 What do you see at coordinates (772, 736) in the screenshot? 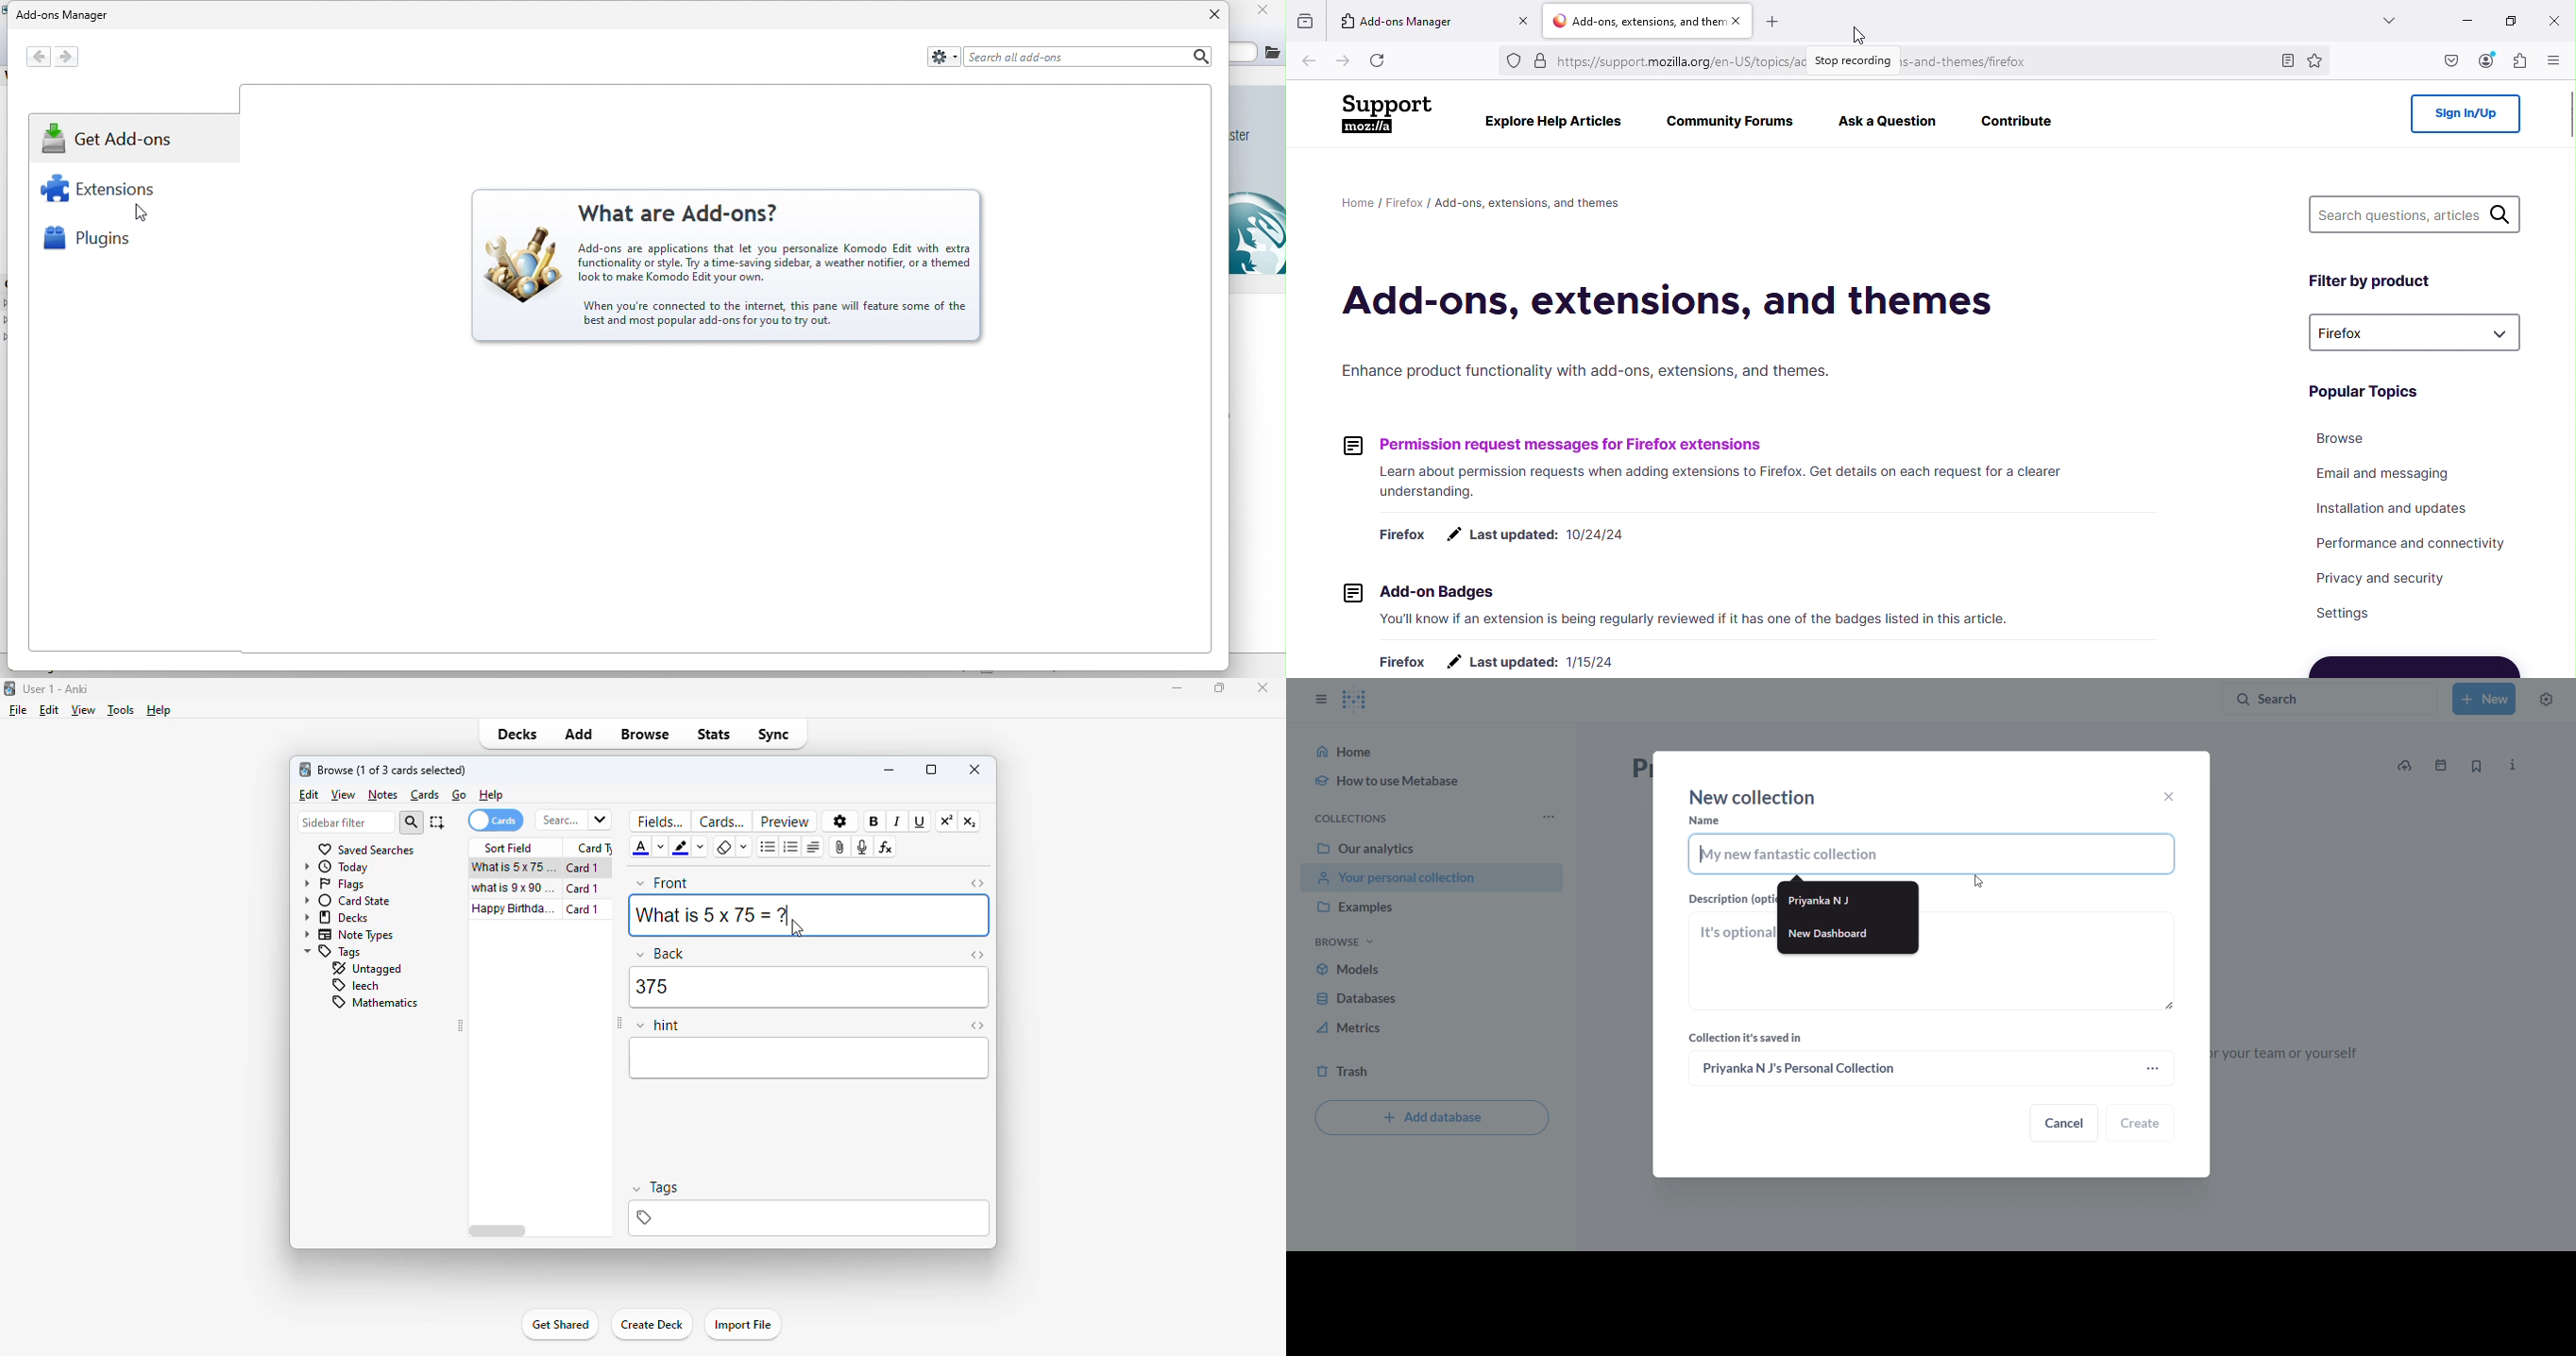
I see `sync` at bounding box center [772, 736].